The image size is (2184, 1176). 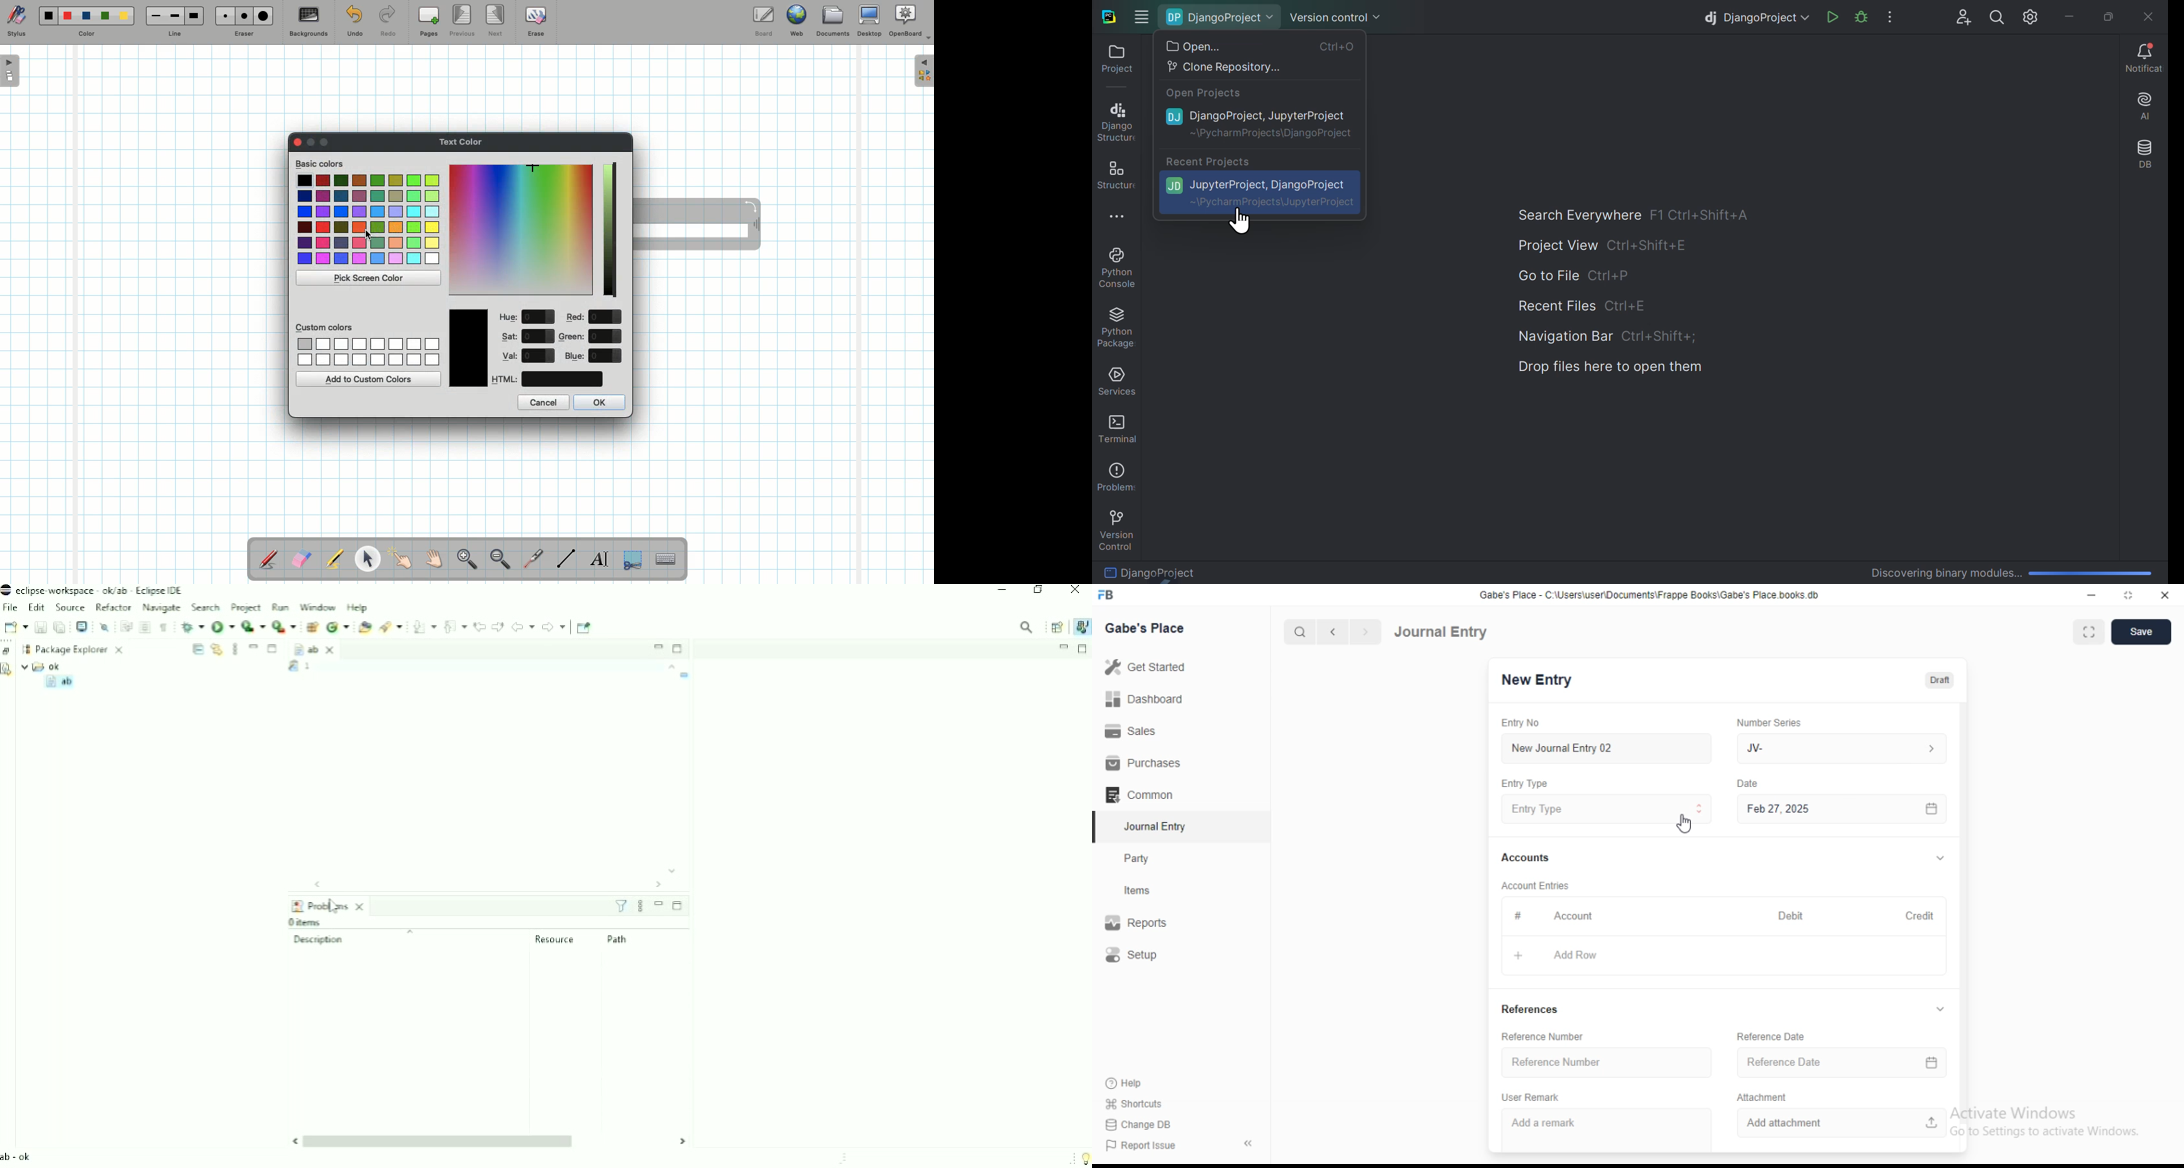 I want to click on Collapse, so click(x=1249, y=1144).